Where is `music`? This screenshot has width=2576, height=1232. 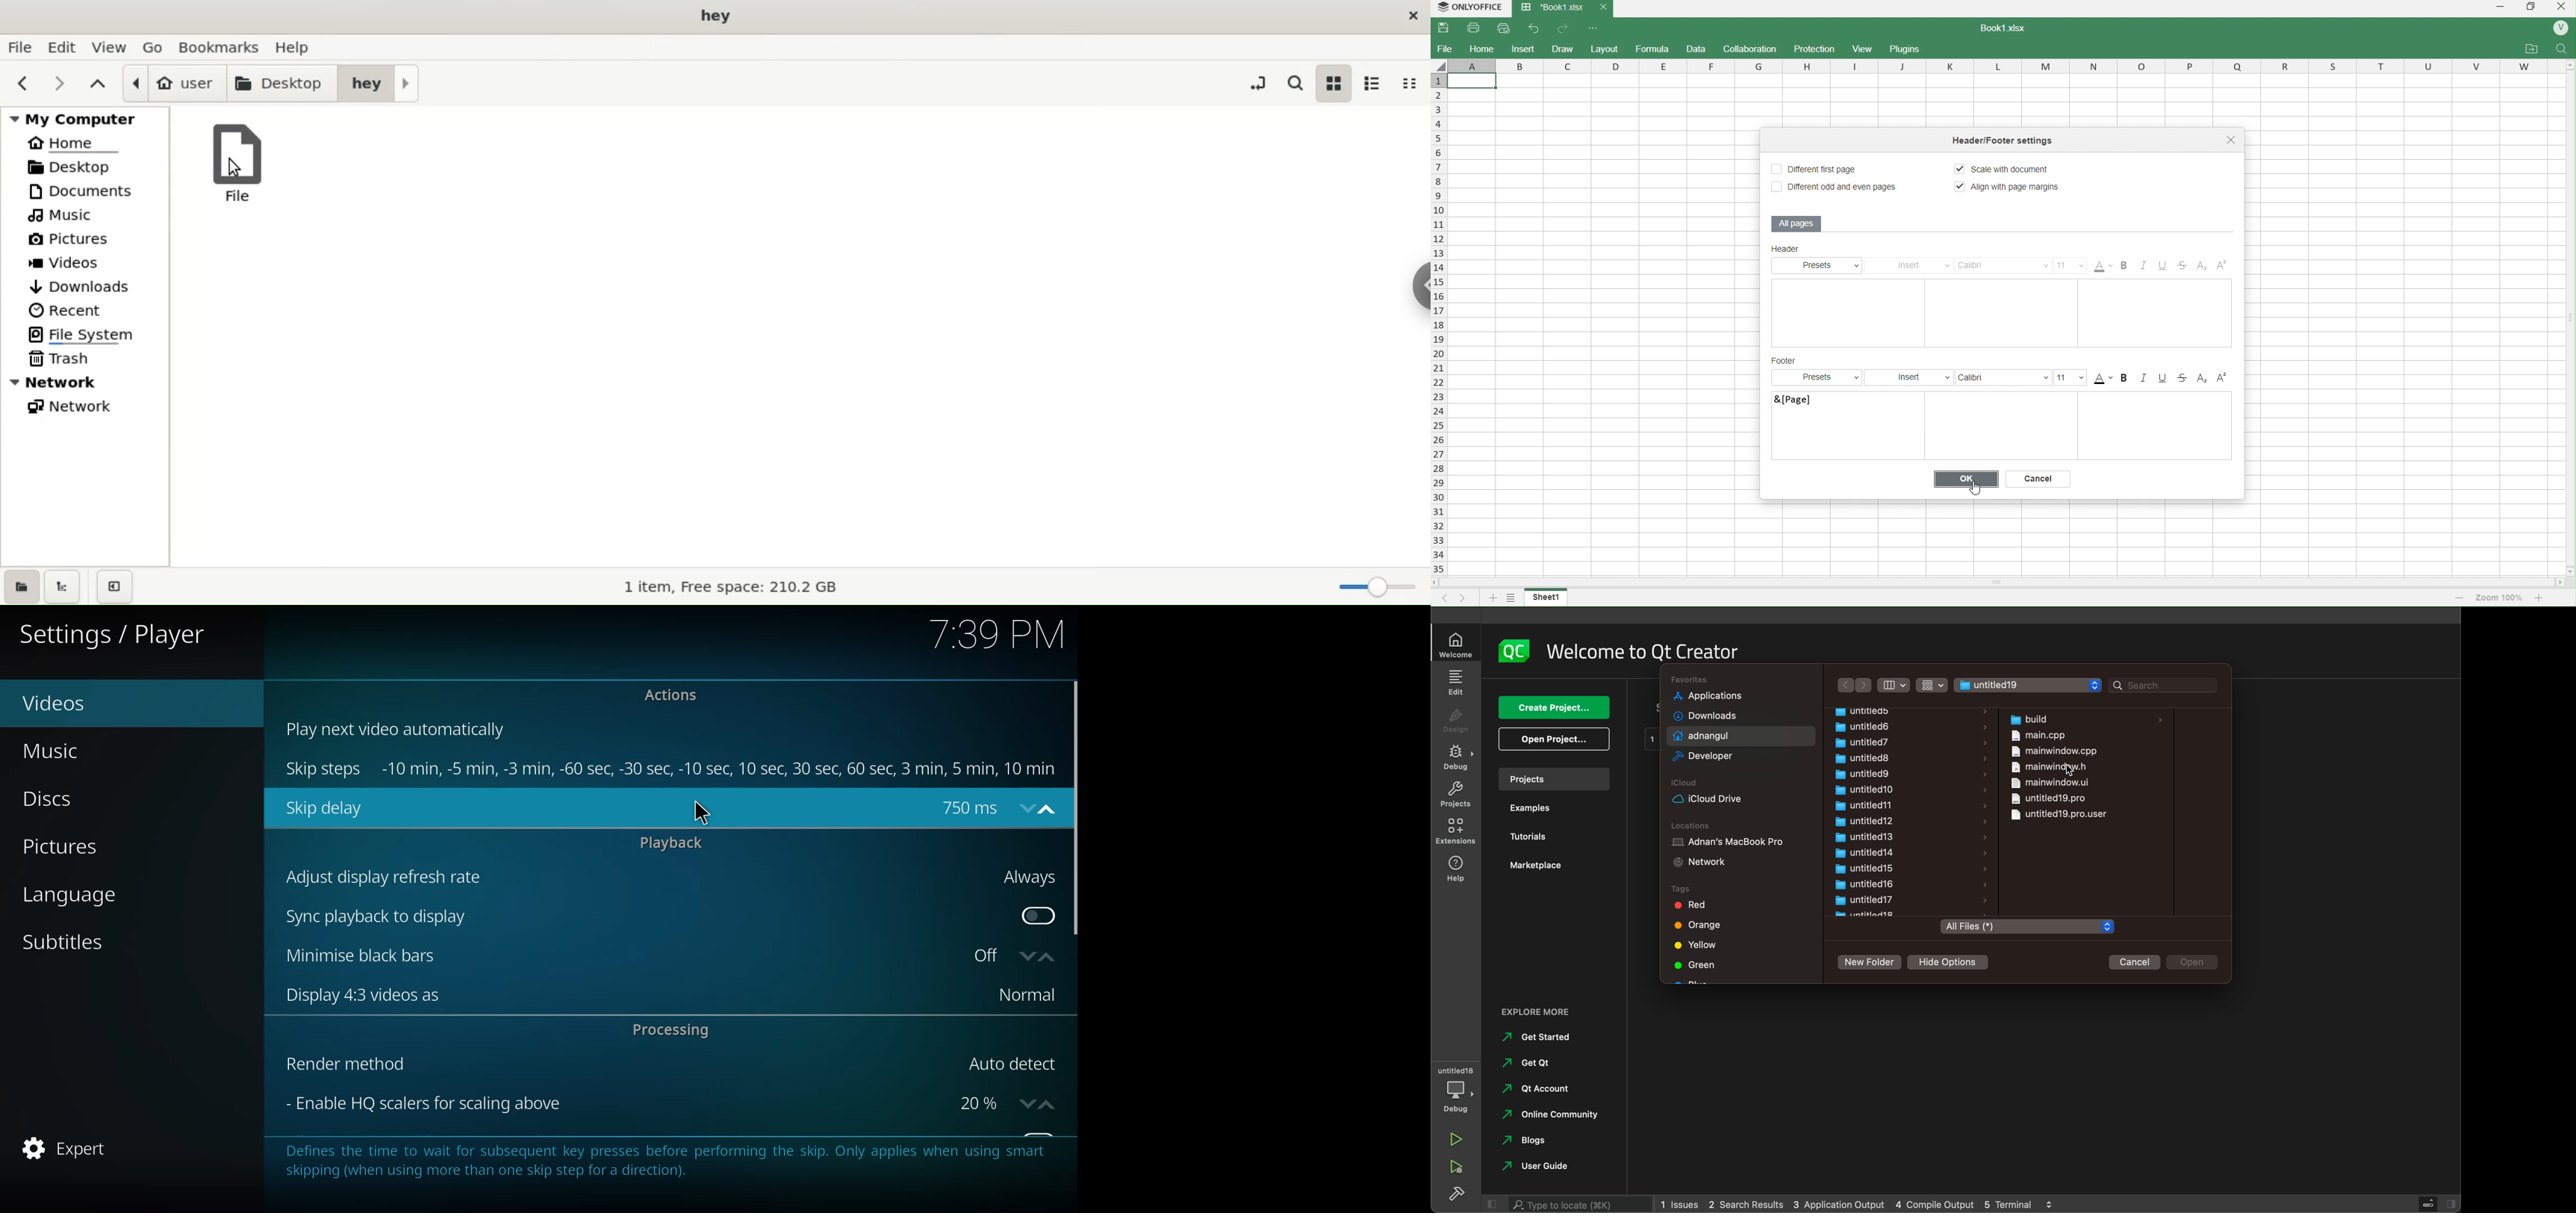
music is located at coordinates (61, 751).